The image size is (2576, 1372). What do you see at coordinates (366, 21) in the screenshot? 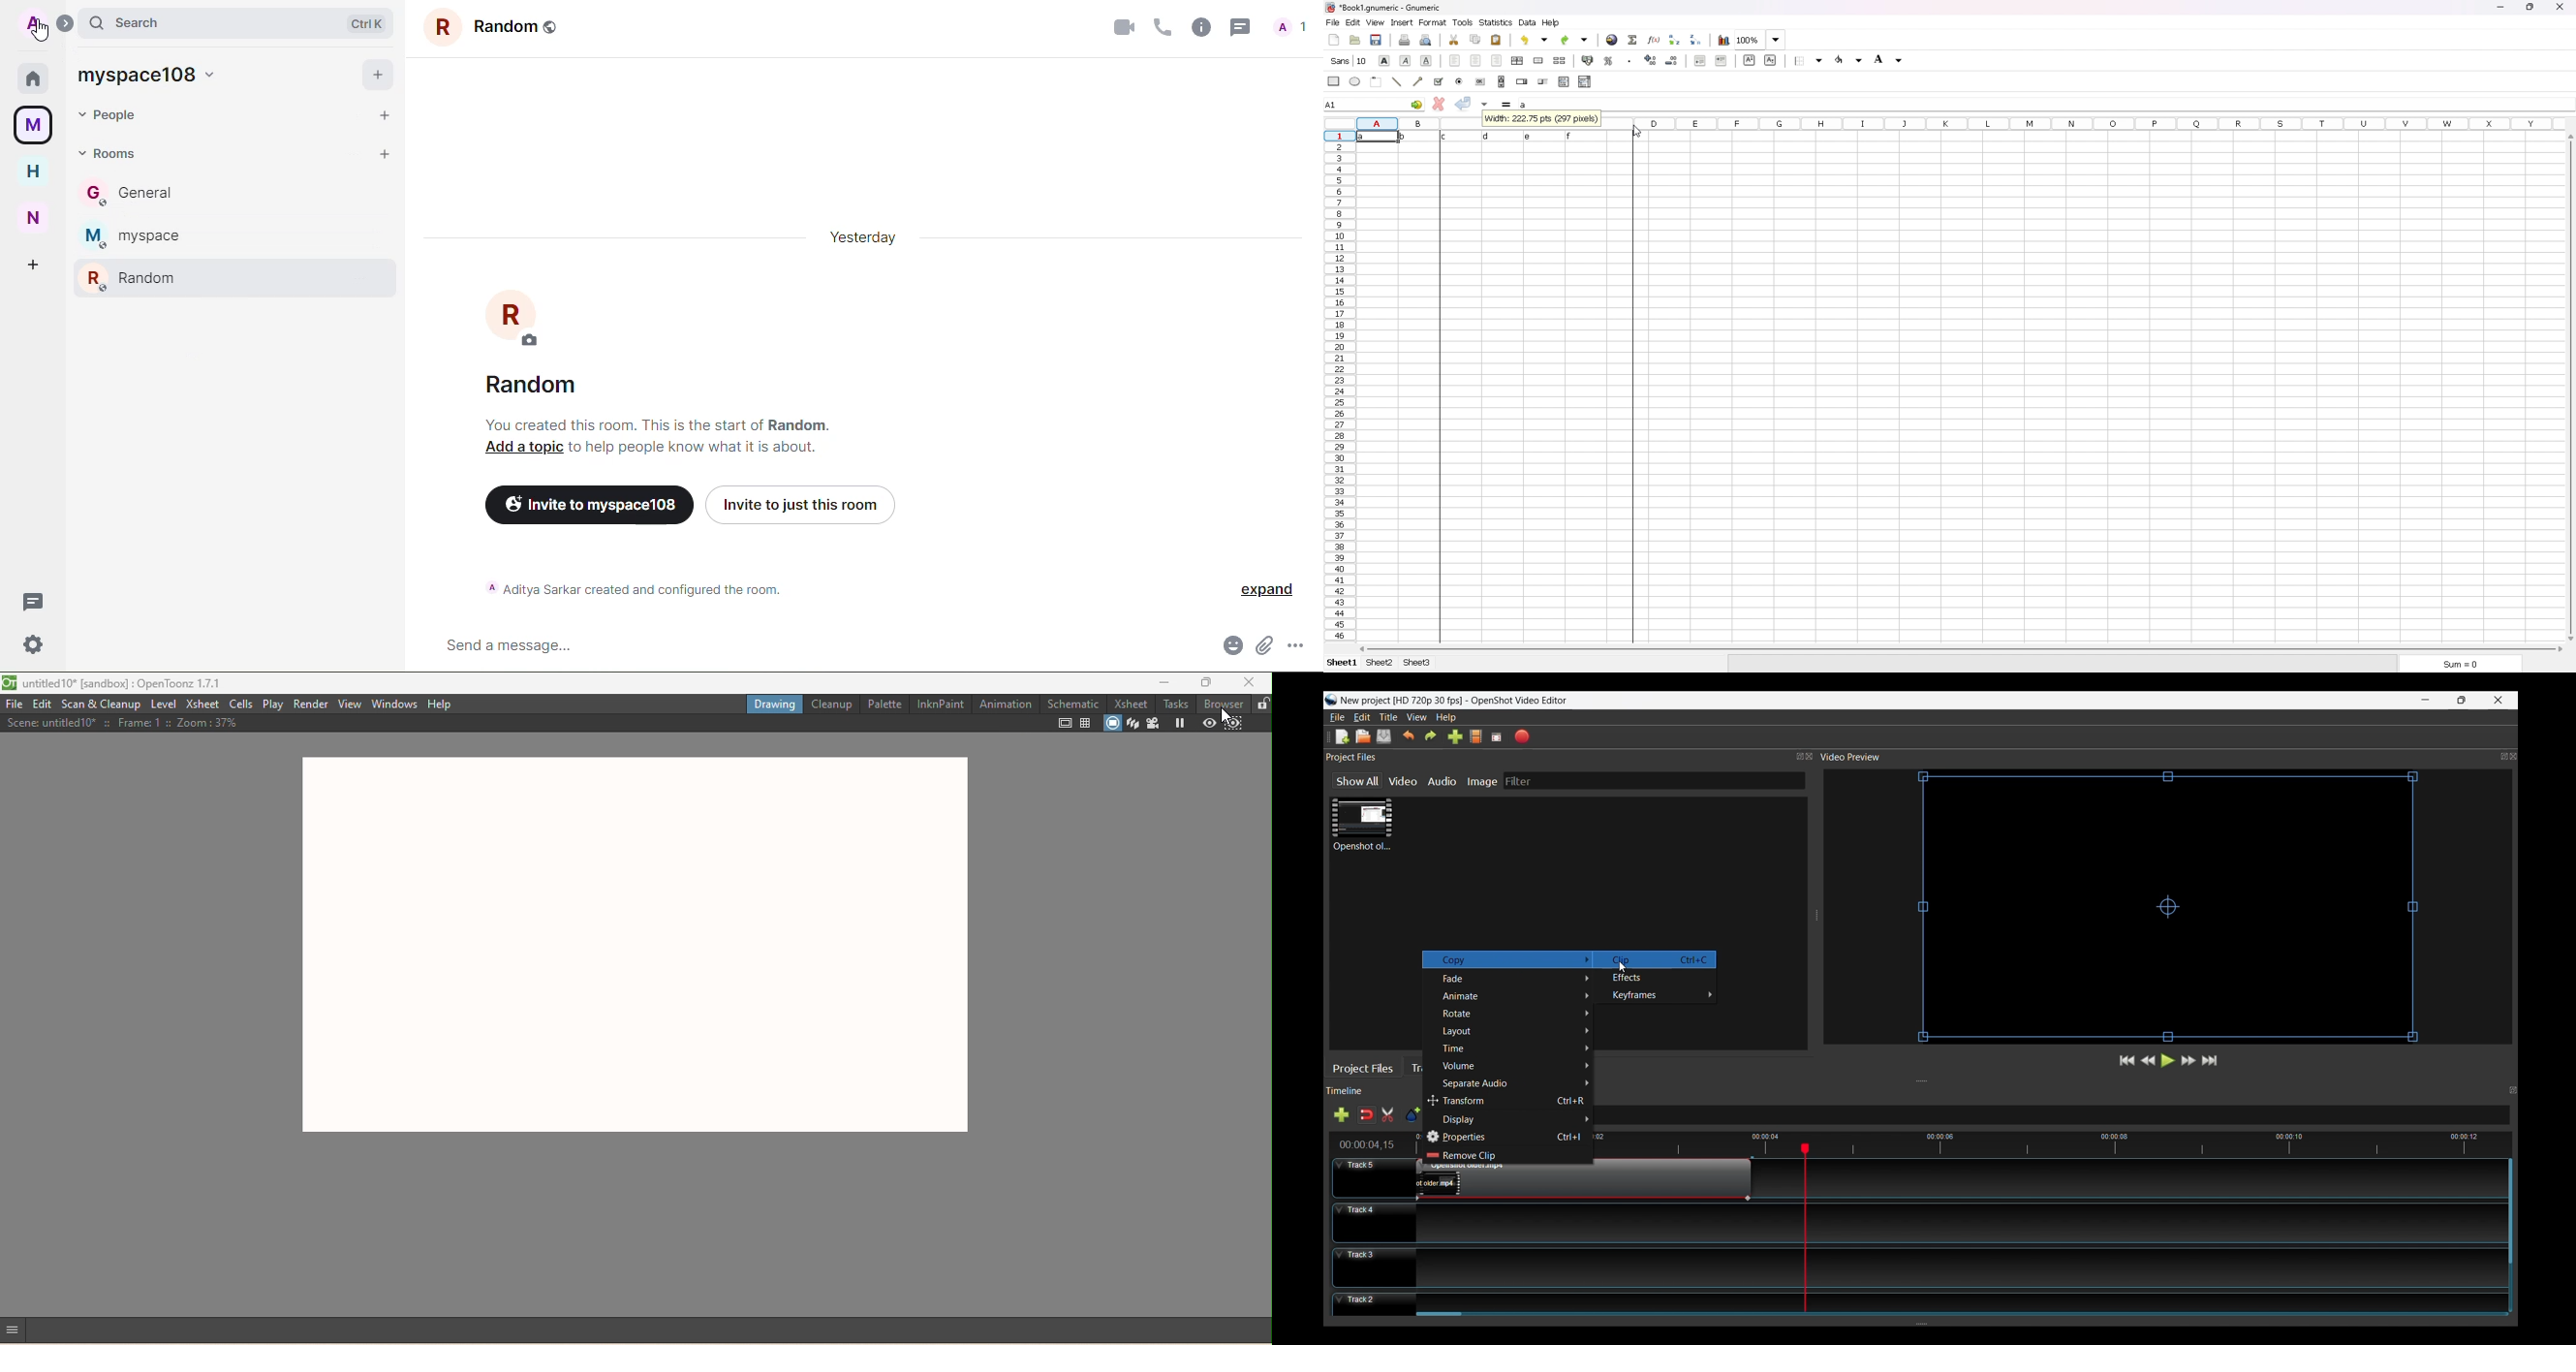
I see `ctrl+k` at bounding box center [366, 21].